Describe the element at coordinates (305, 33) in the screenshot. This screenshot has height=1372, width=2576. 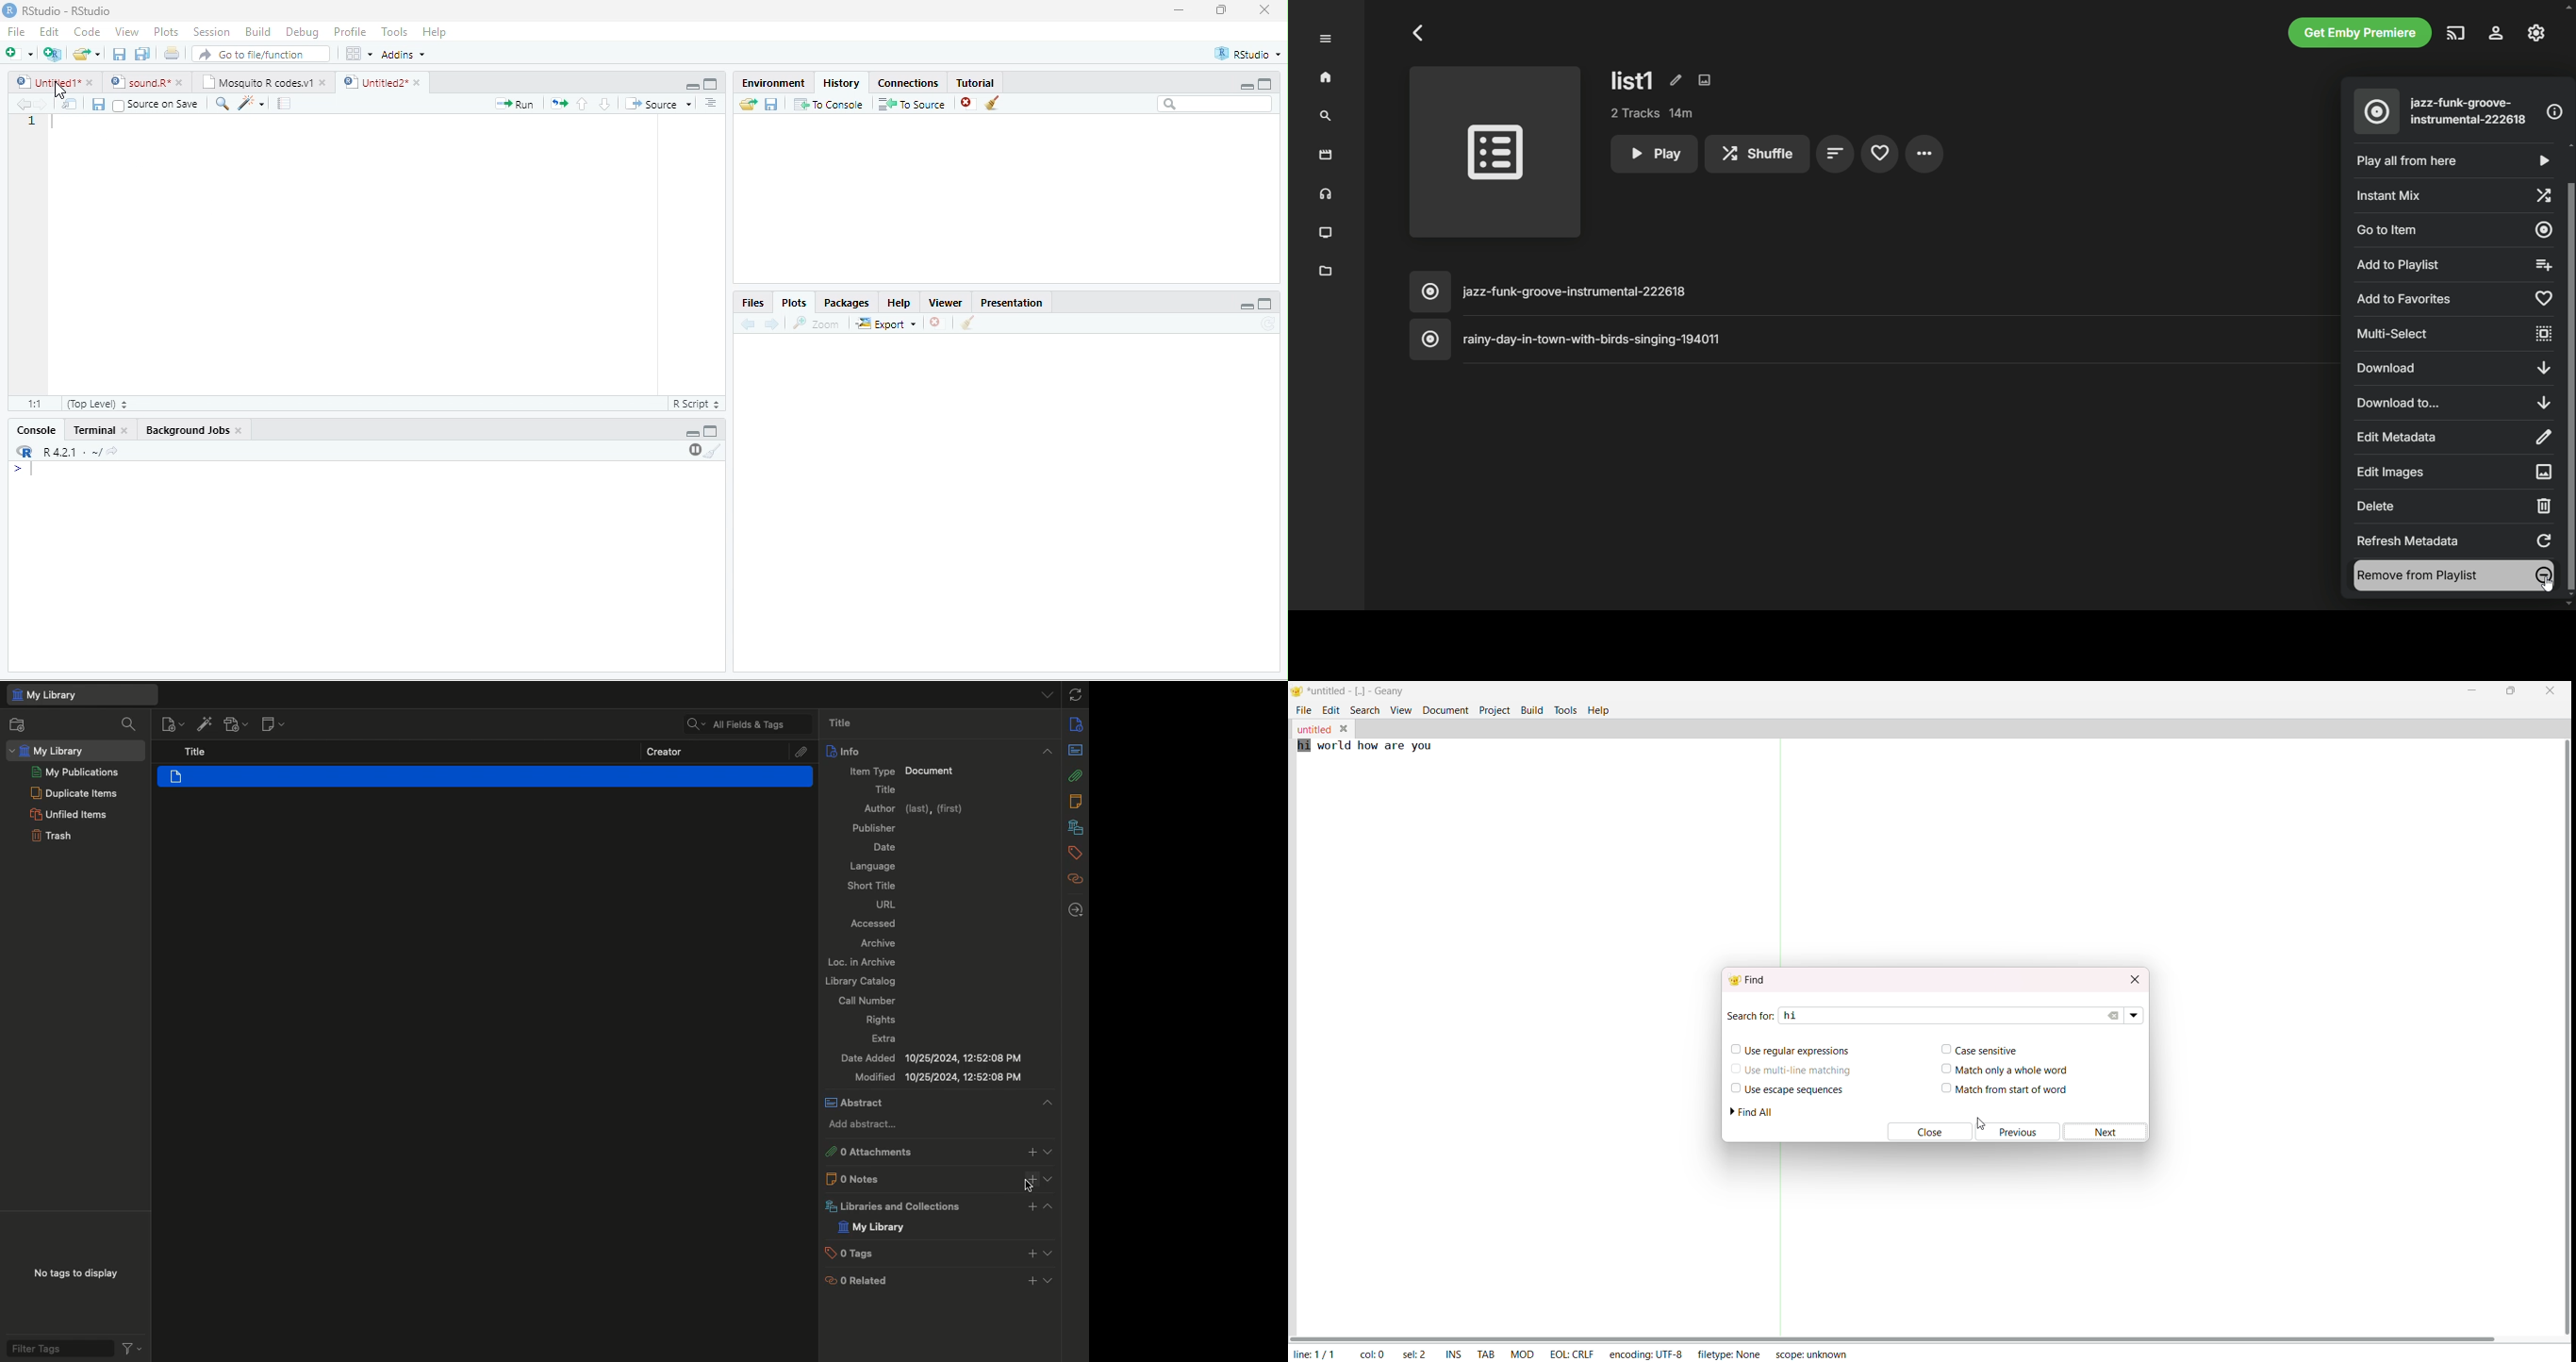
I see `Debug` at that location.